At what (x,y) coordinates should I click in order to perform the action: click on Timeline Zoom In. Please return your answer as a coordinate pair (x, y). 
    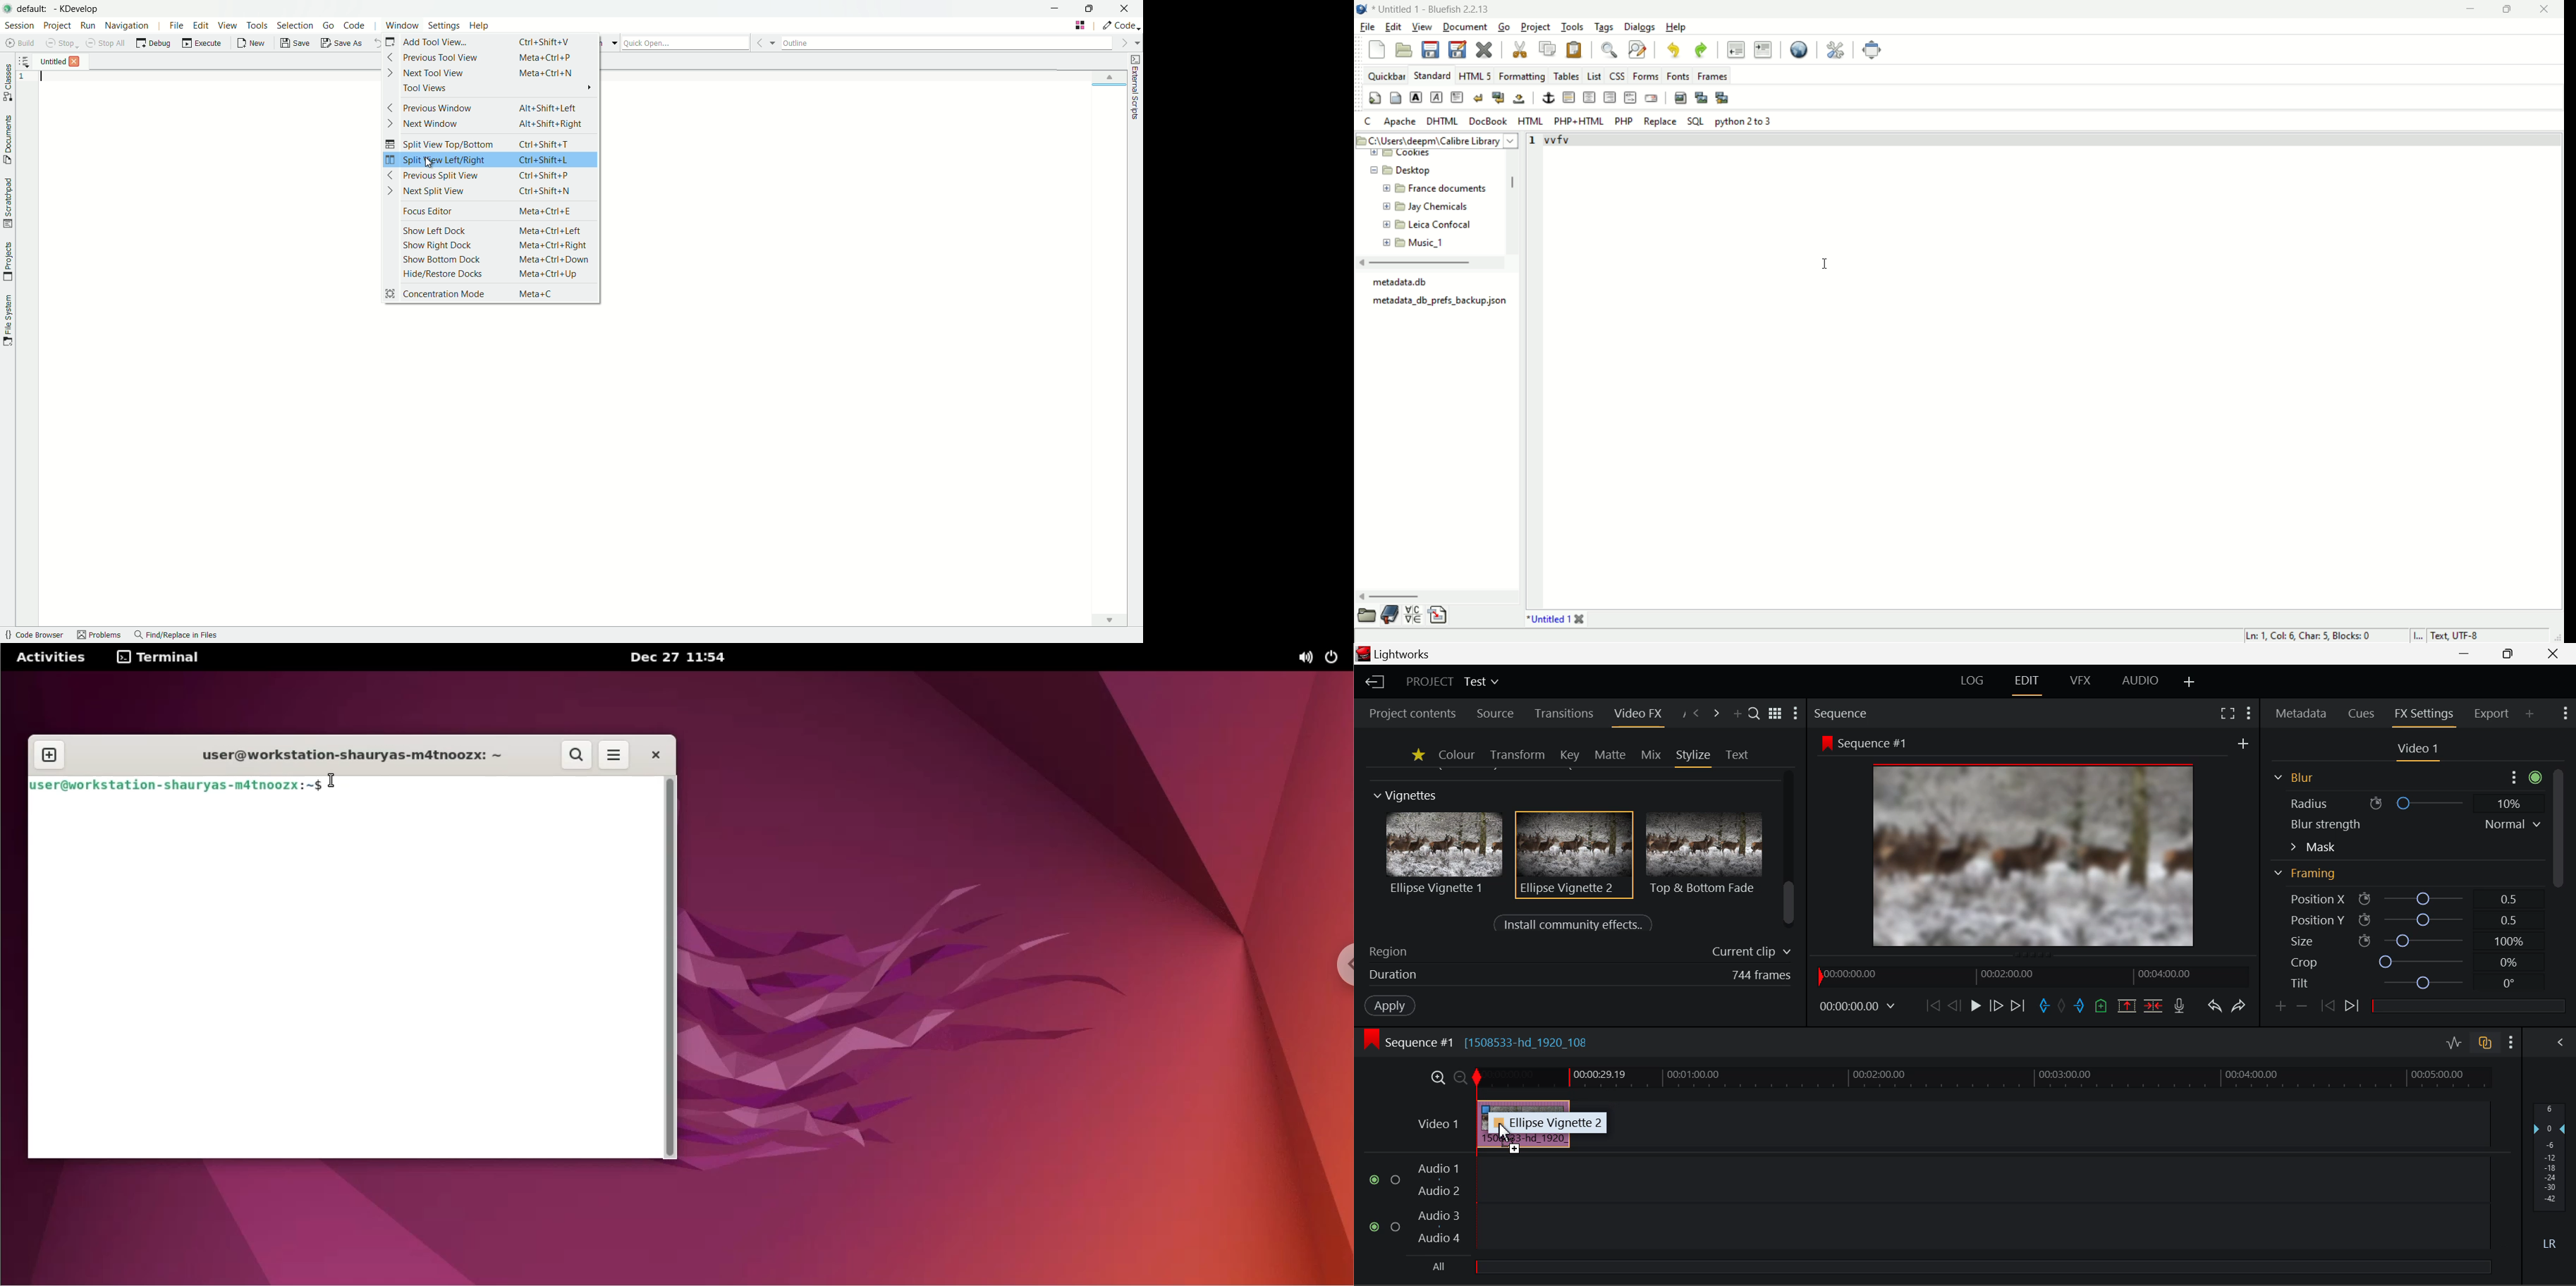
    Looking at the image, I should click on (1437, 1078).